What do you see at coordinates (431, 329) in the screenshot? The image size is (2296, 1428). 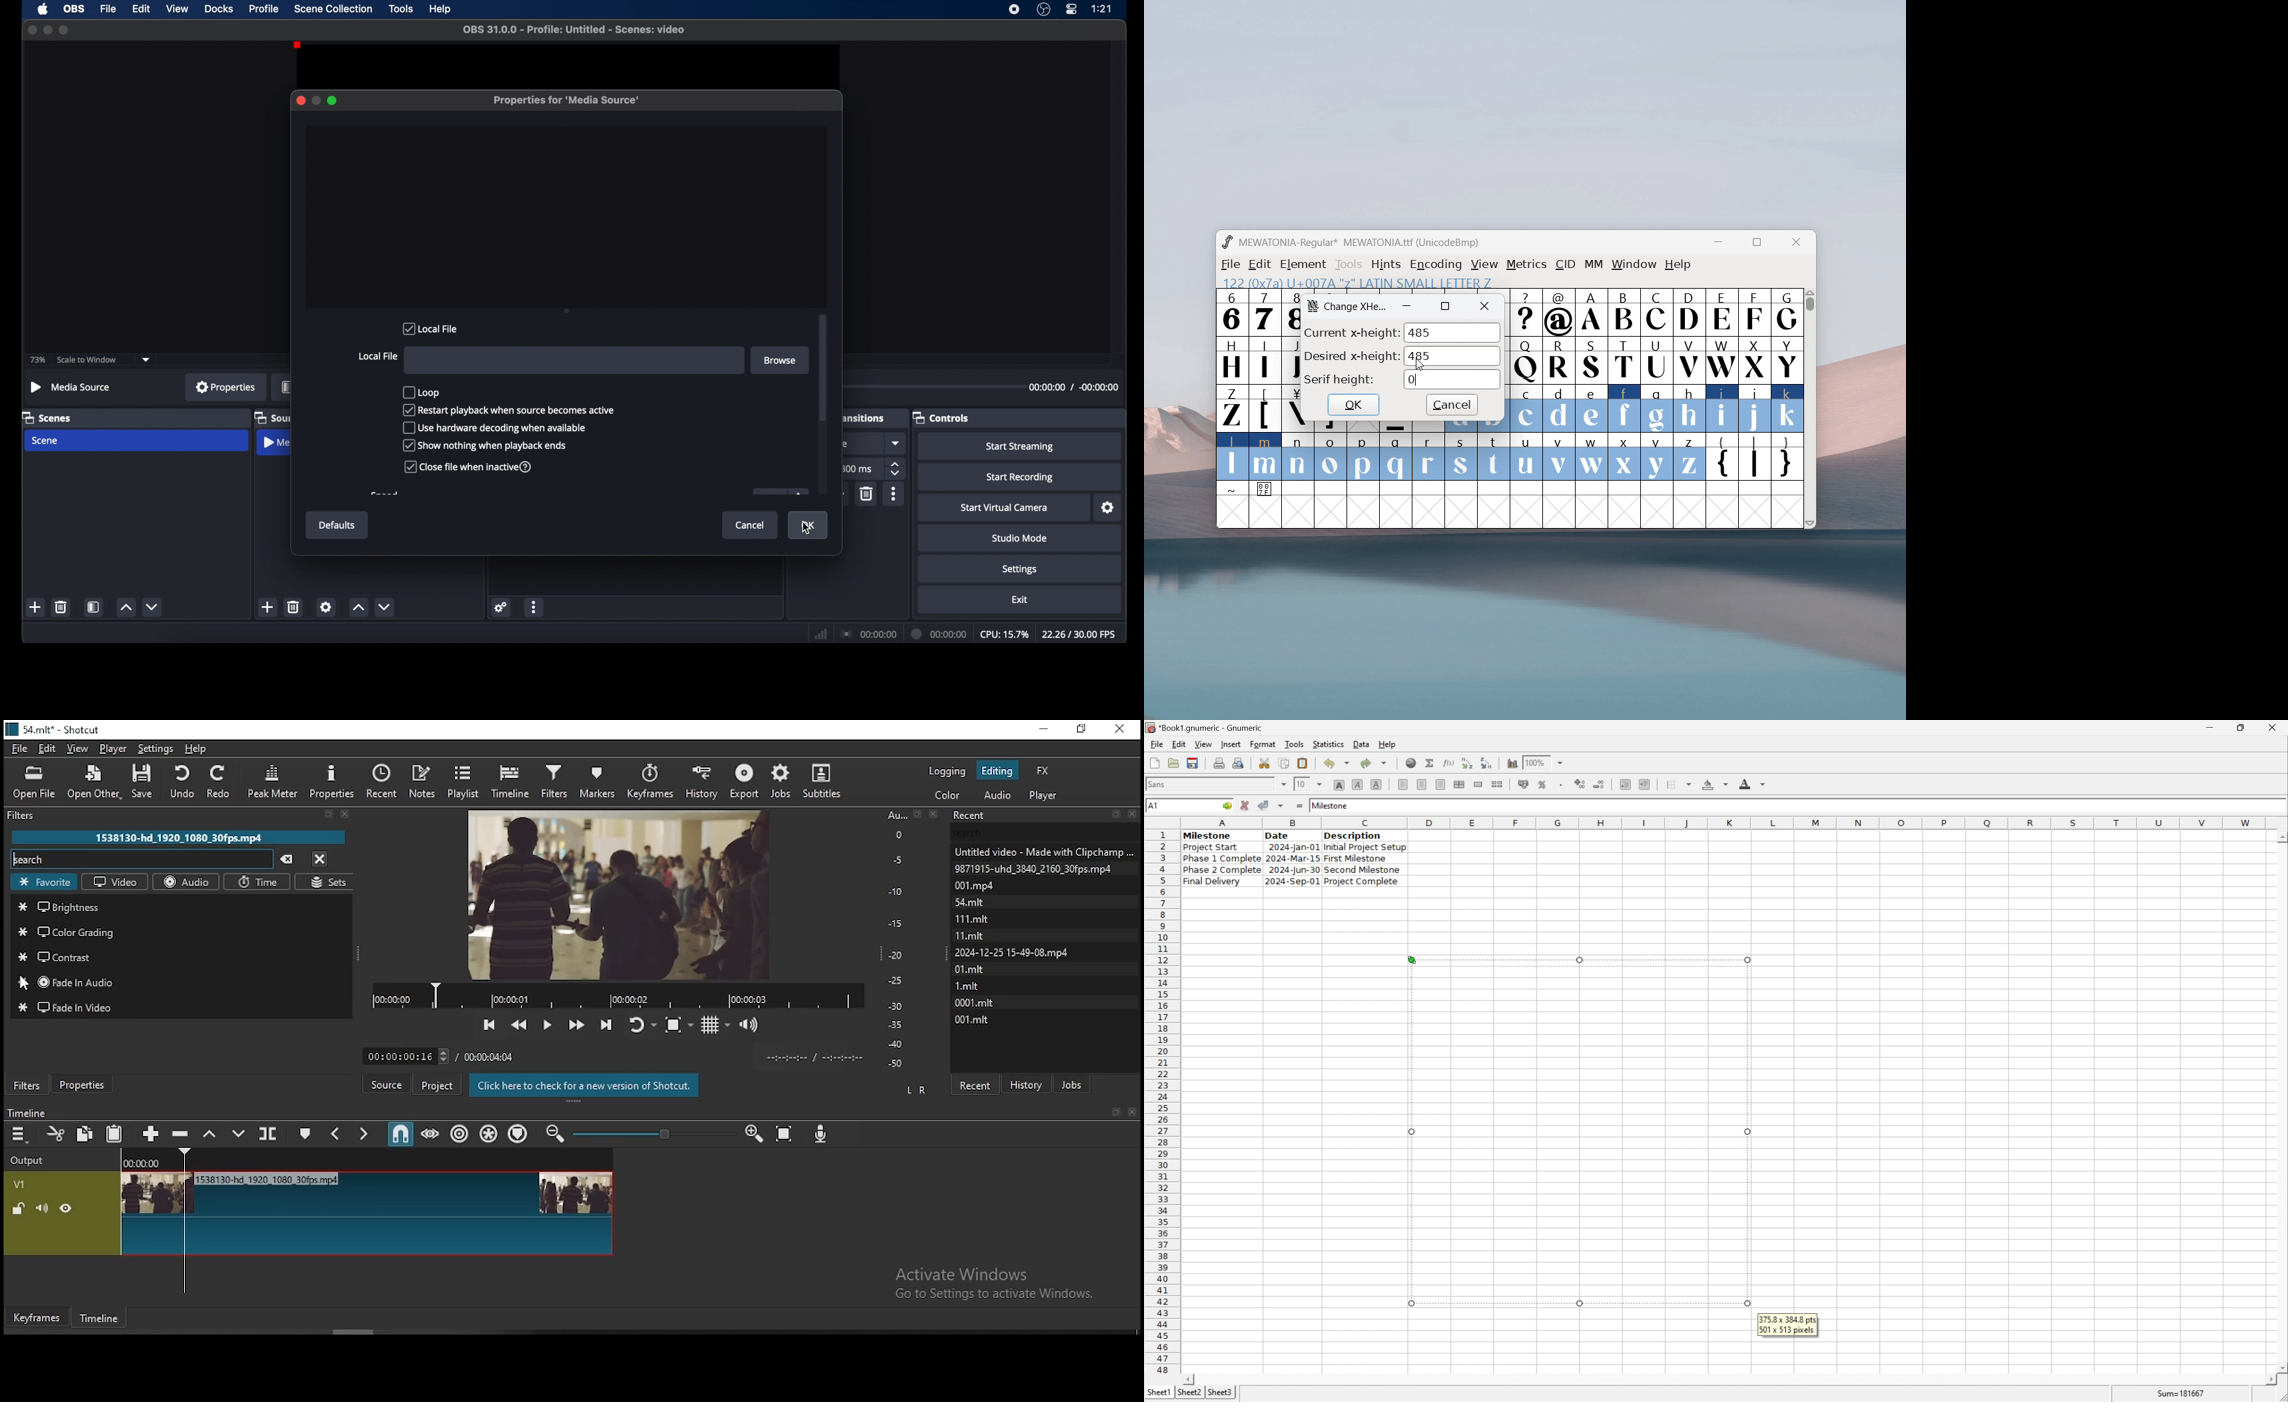 I see `local file` at bounding box center [431, 329].